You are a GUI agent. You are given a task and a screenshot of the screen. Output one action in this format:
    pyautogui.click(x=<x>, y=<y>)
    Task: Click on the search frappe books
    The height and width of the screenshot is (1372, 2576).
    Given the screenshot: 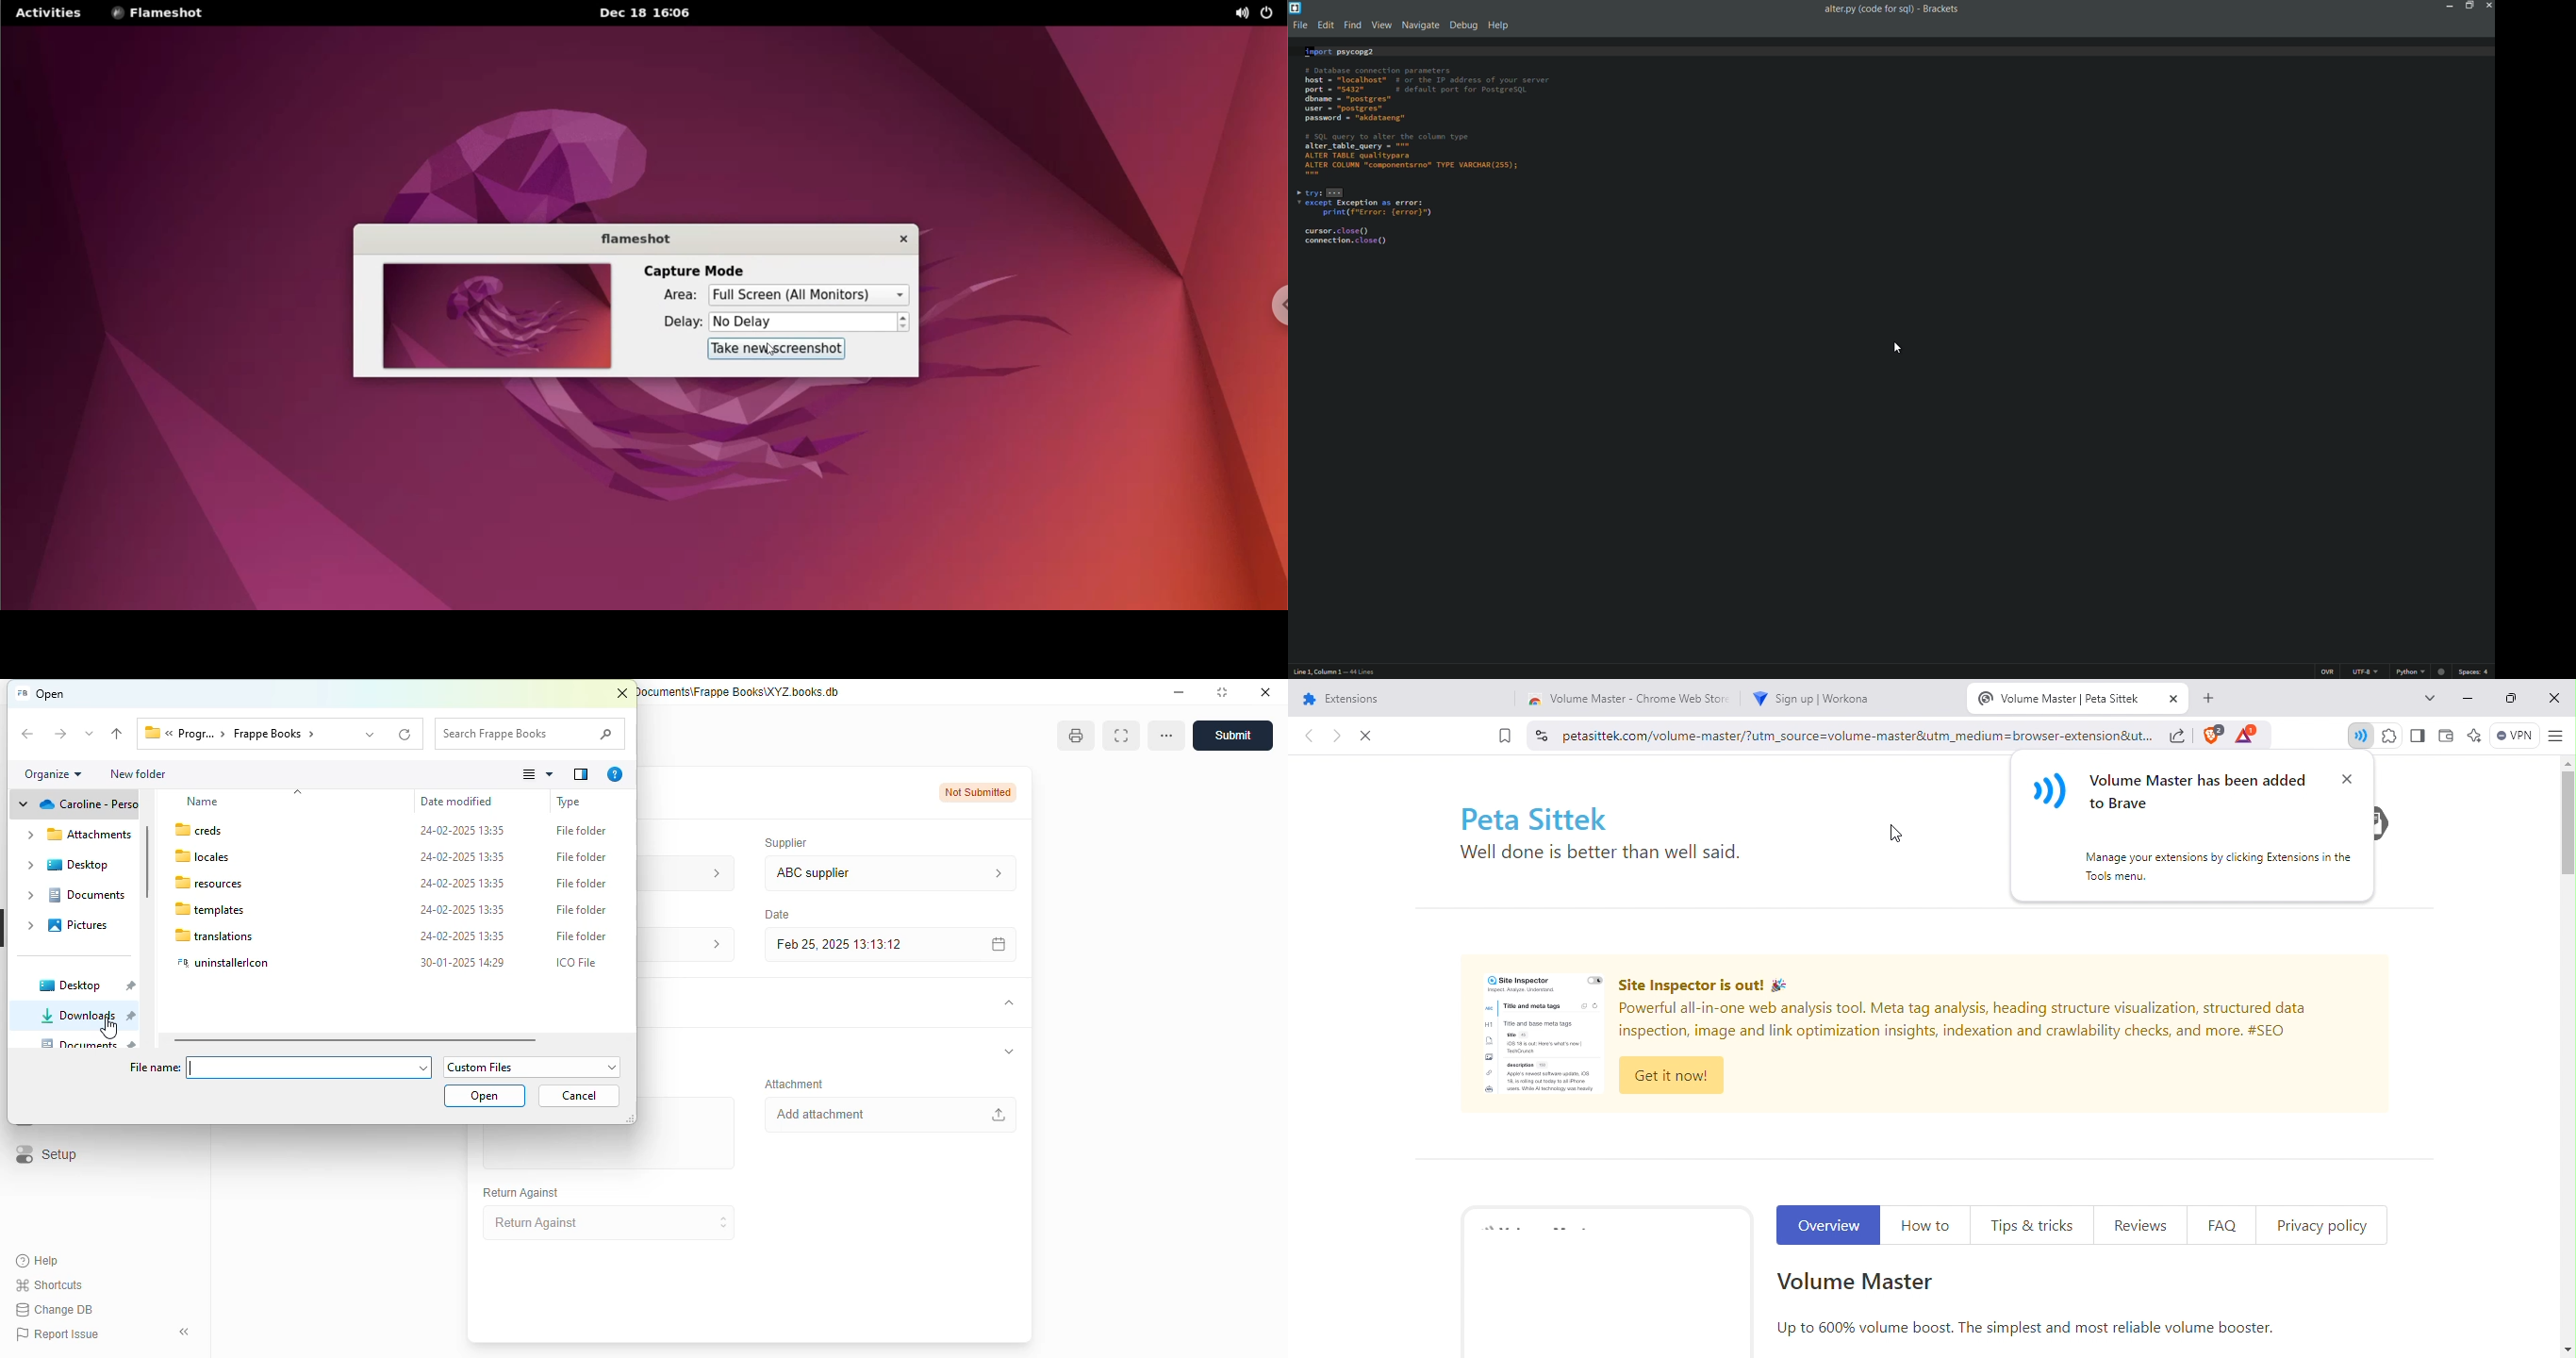 What is the action you would take?
    pyautogui.click(x=530, y=734)
    